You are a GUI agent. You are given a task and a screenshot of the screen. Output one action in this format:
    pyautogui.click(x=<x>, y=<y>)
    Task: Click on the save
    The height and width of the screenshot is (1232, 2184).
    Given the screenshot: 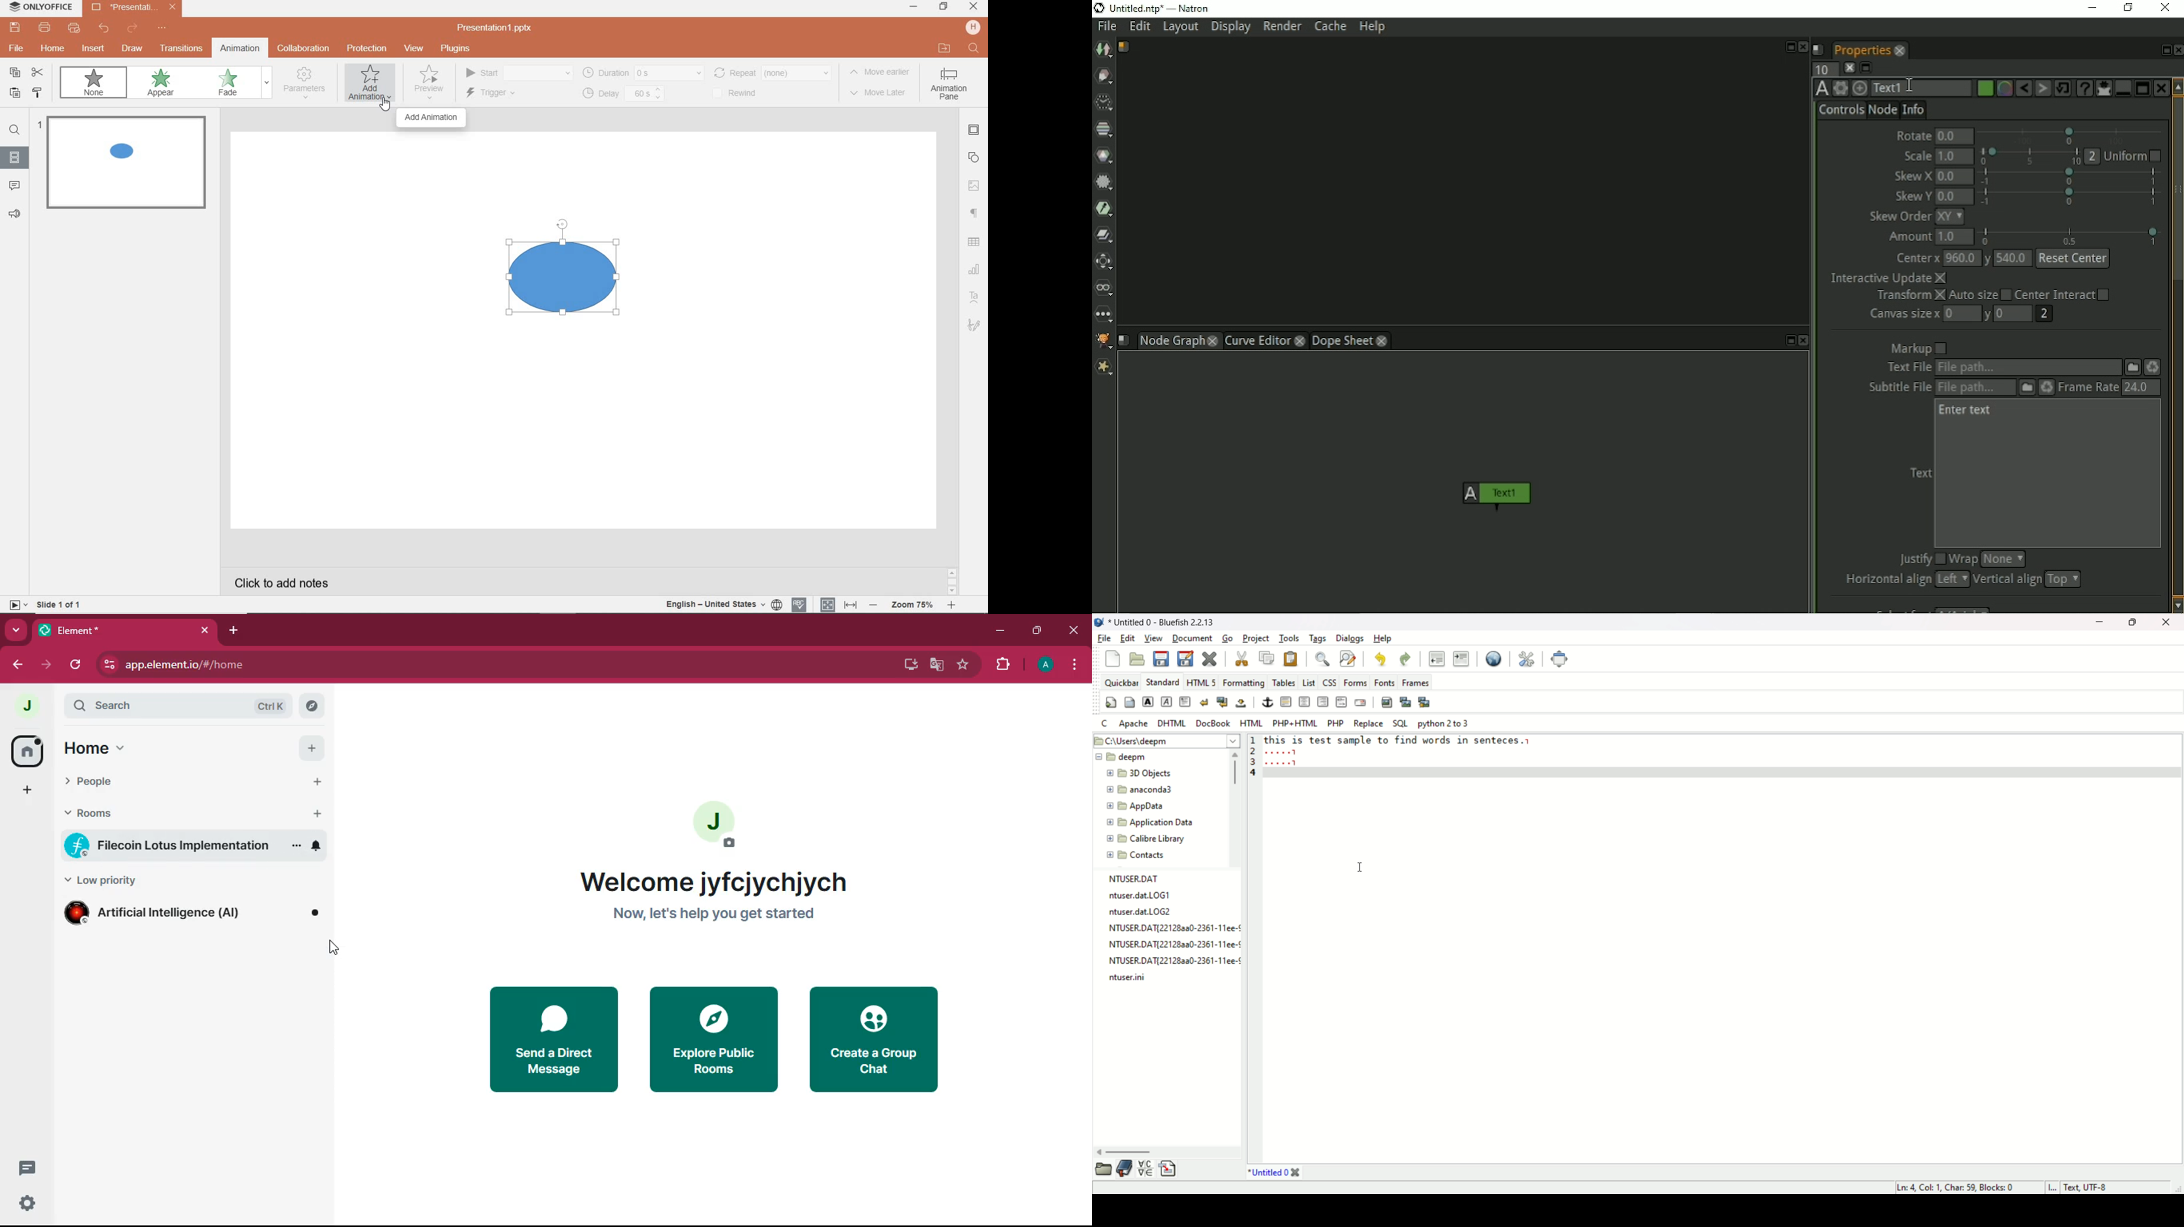 What is the action you would take?
    pyautogui.click(x=1160, y=659)
    